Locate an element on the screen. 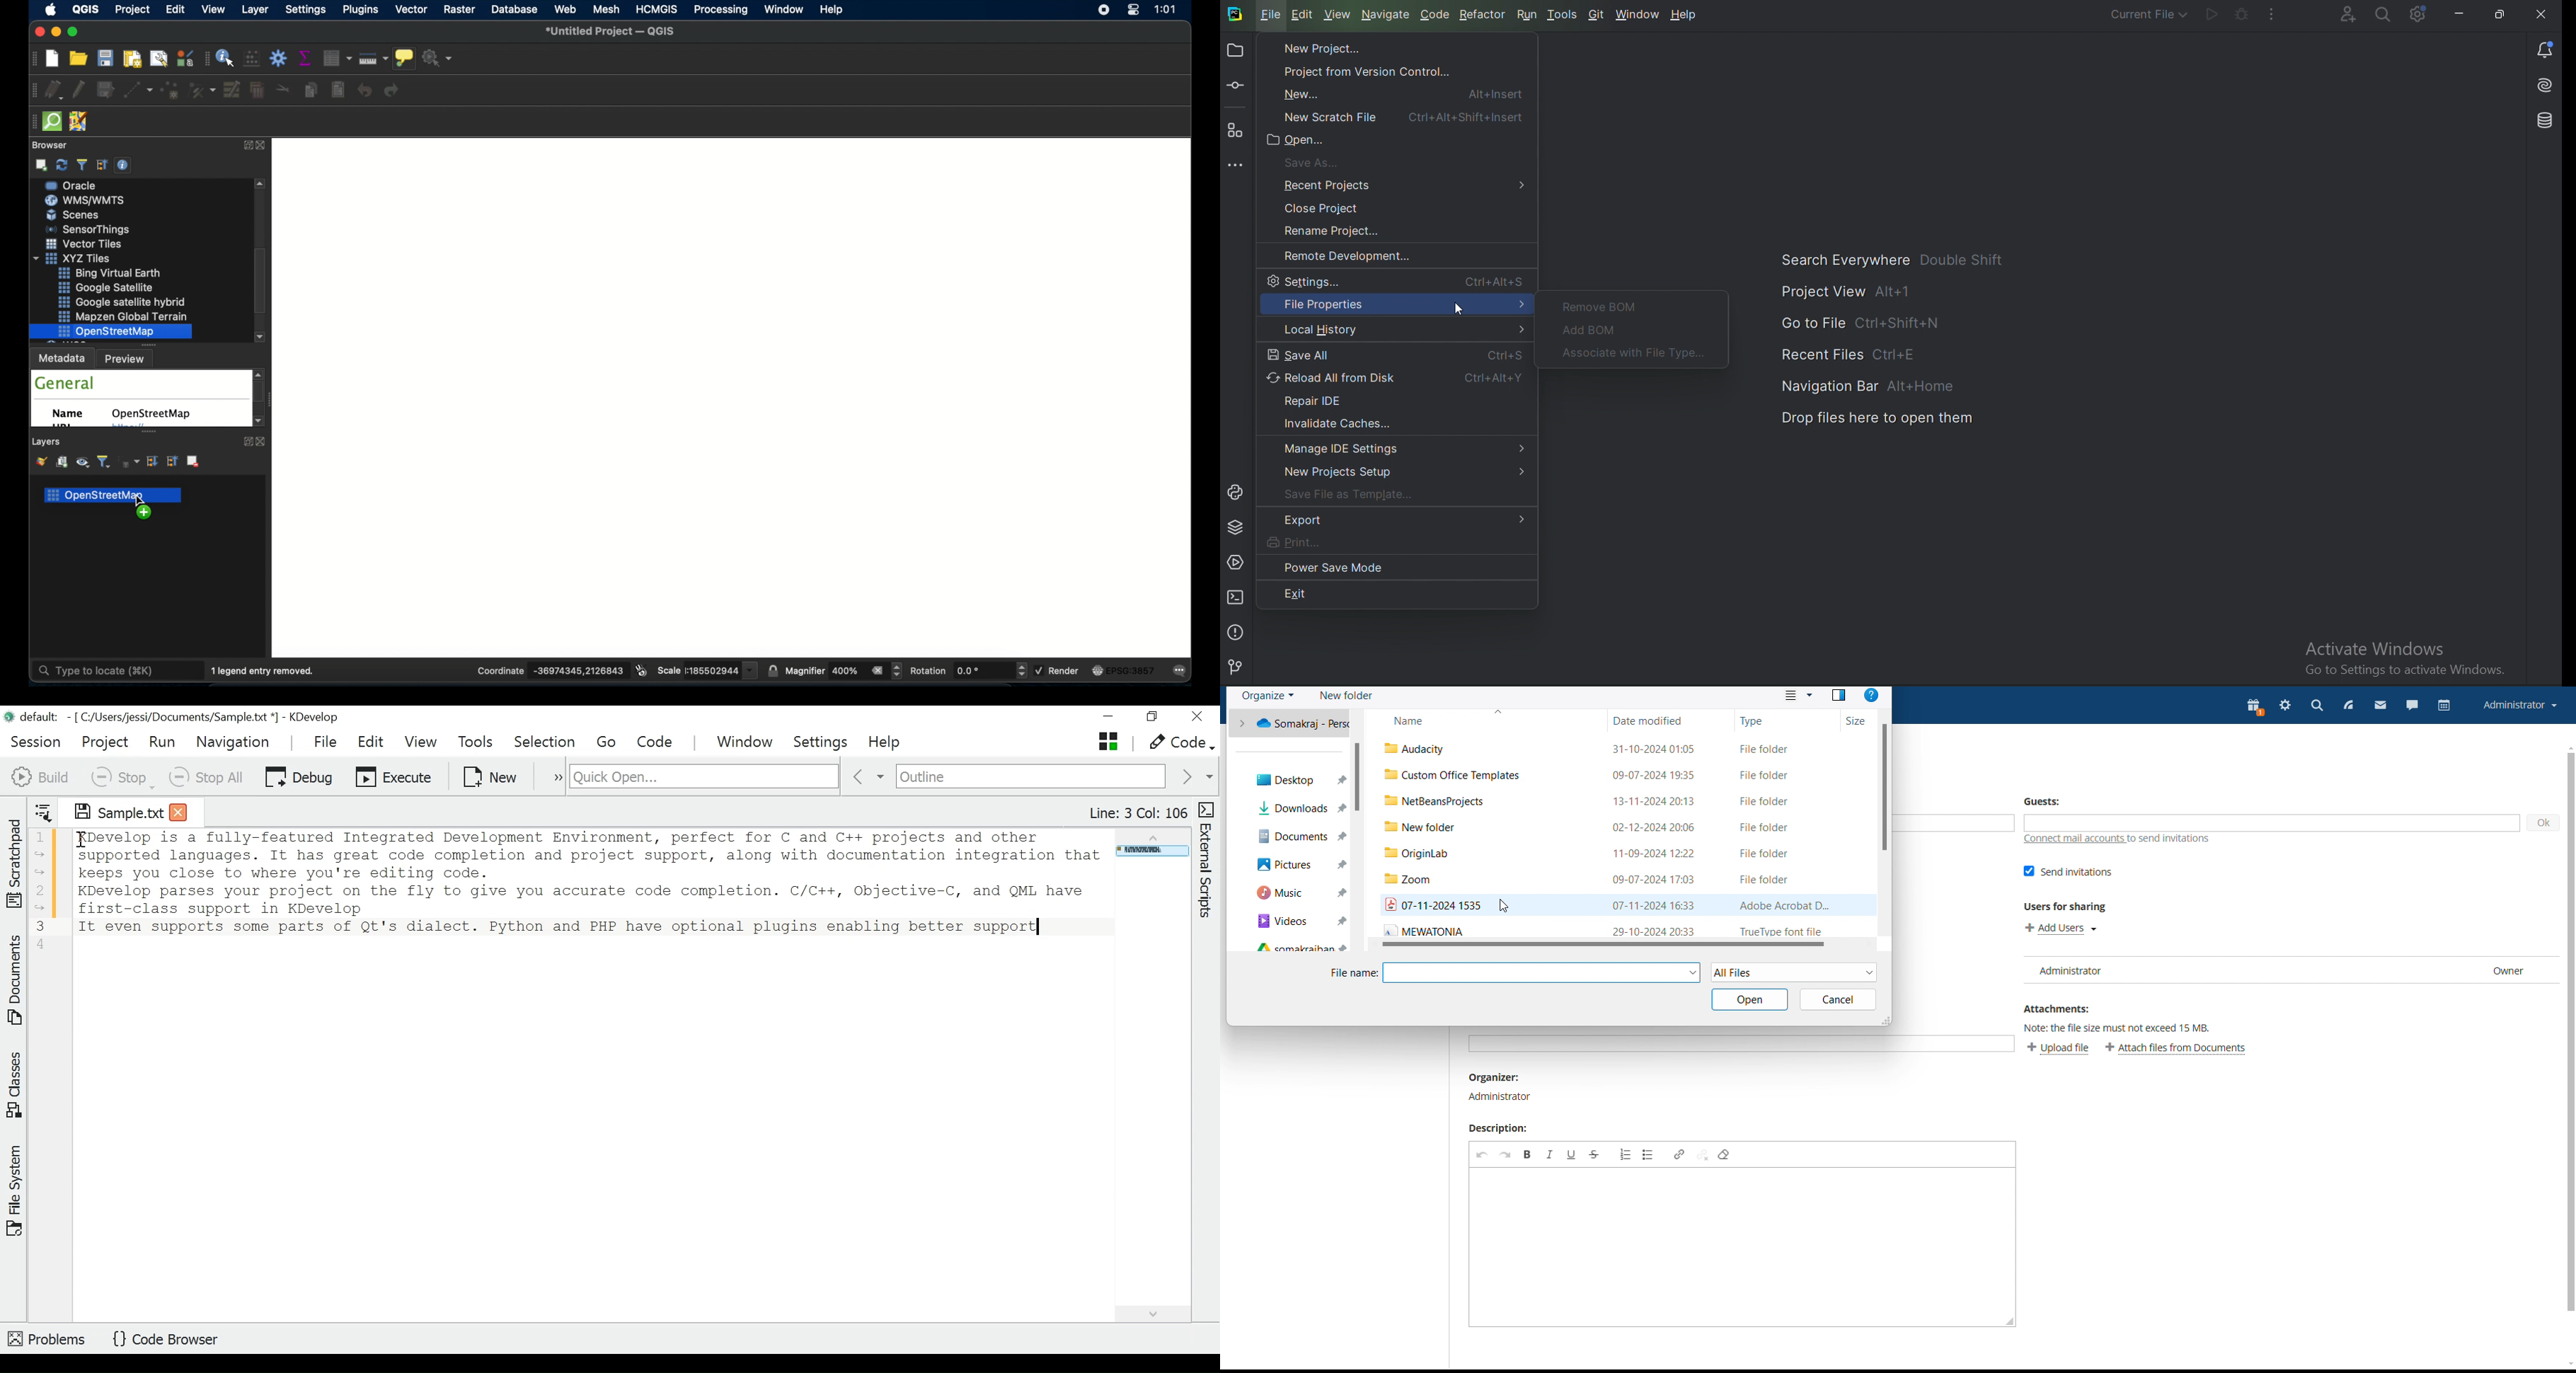  Window is located at coordinates (747, 743).